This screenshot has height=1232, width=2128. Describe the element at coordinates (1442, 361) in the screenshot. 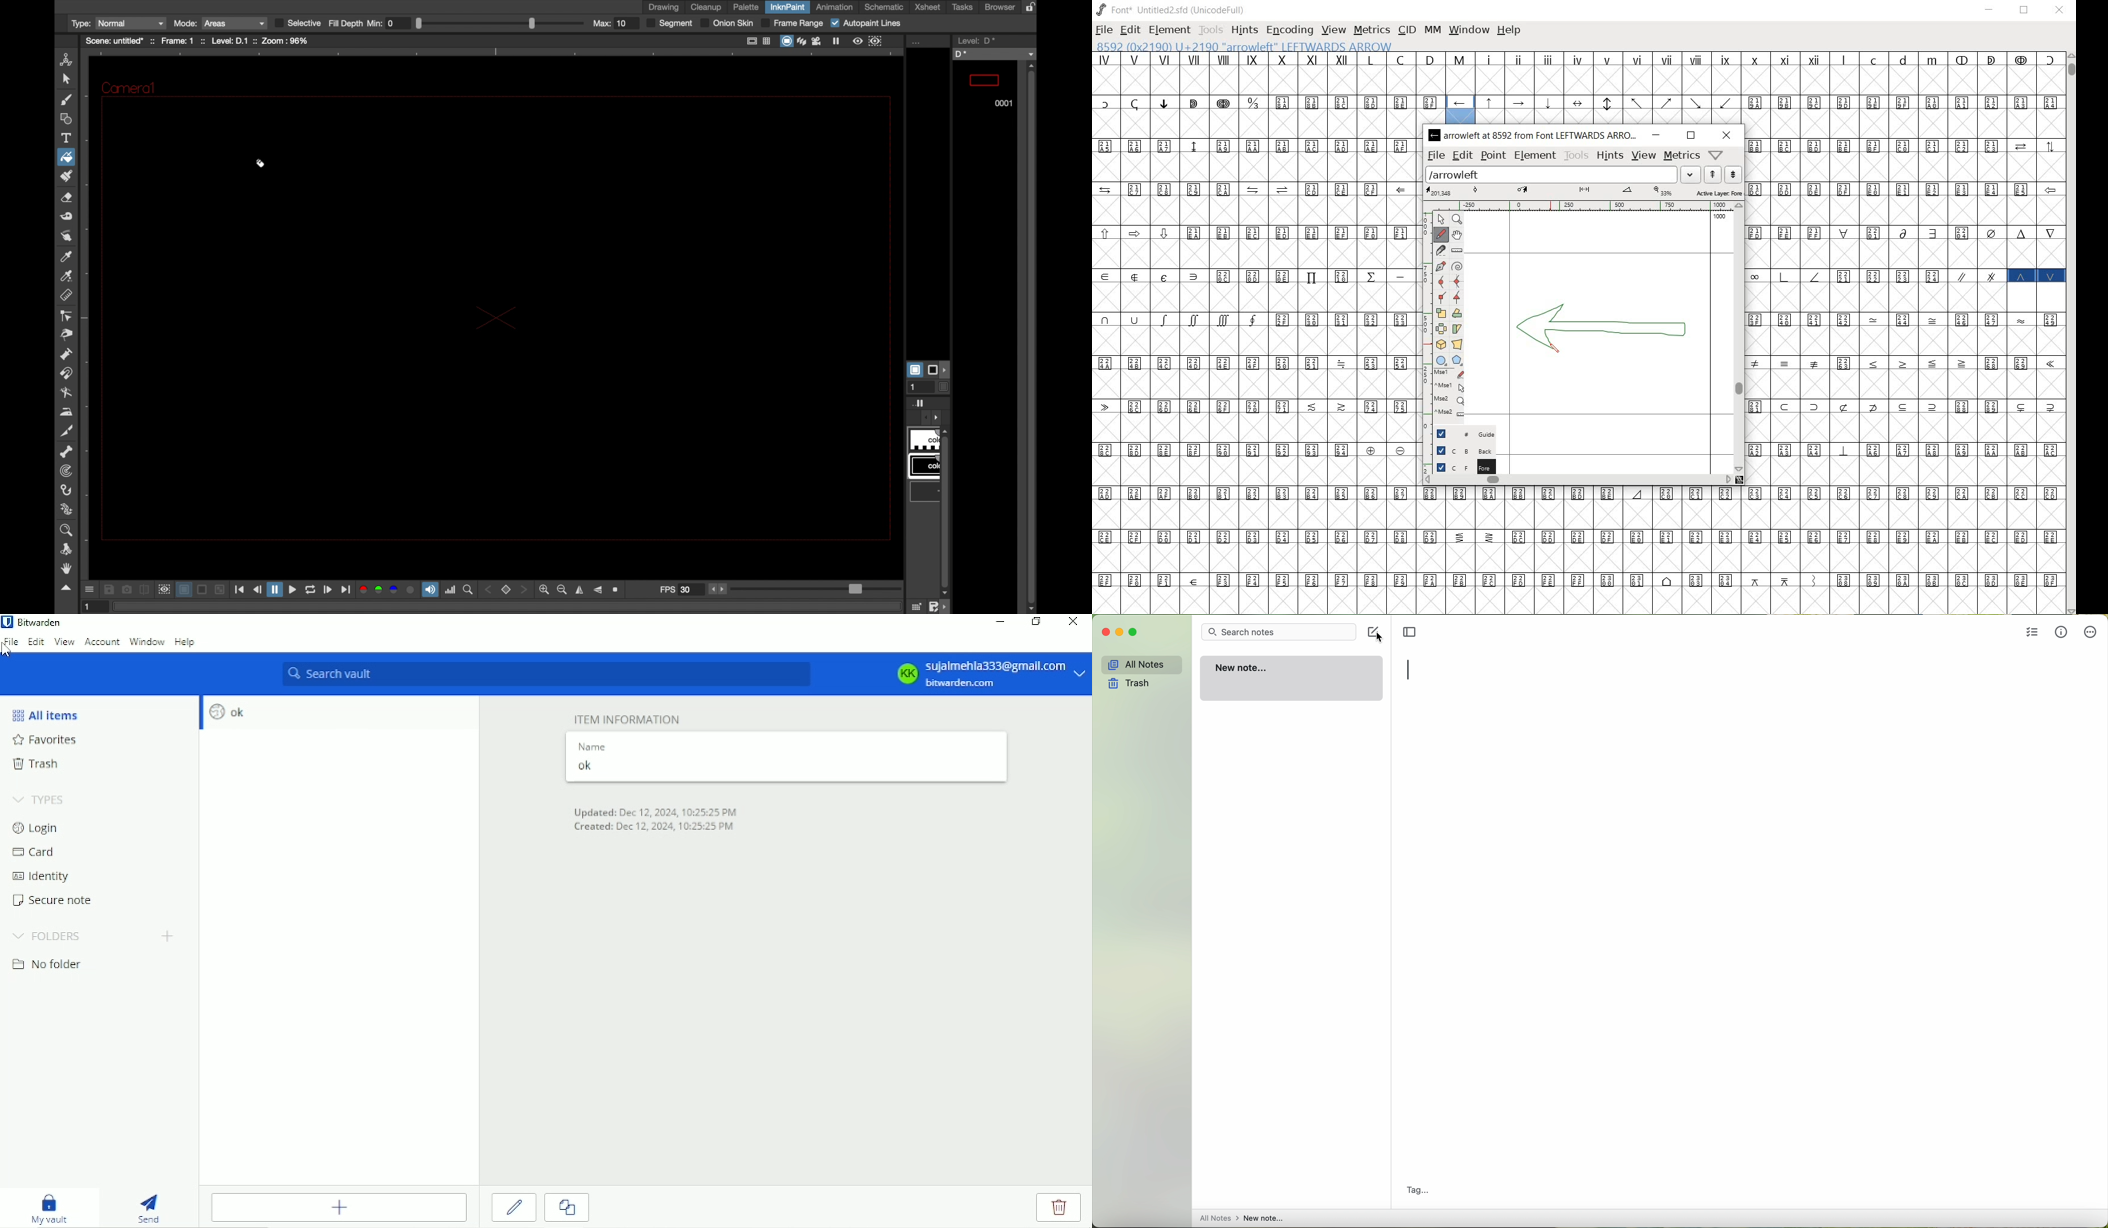

I see `rectangle or ellipse` at that location.